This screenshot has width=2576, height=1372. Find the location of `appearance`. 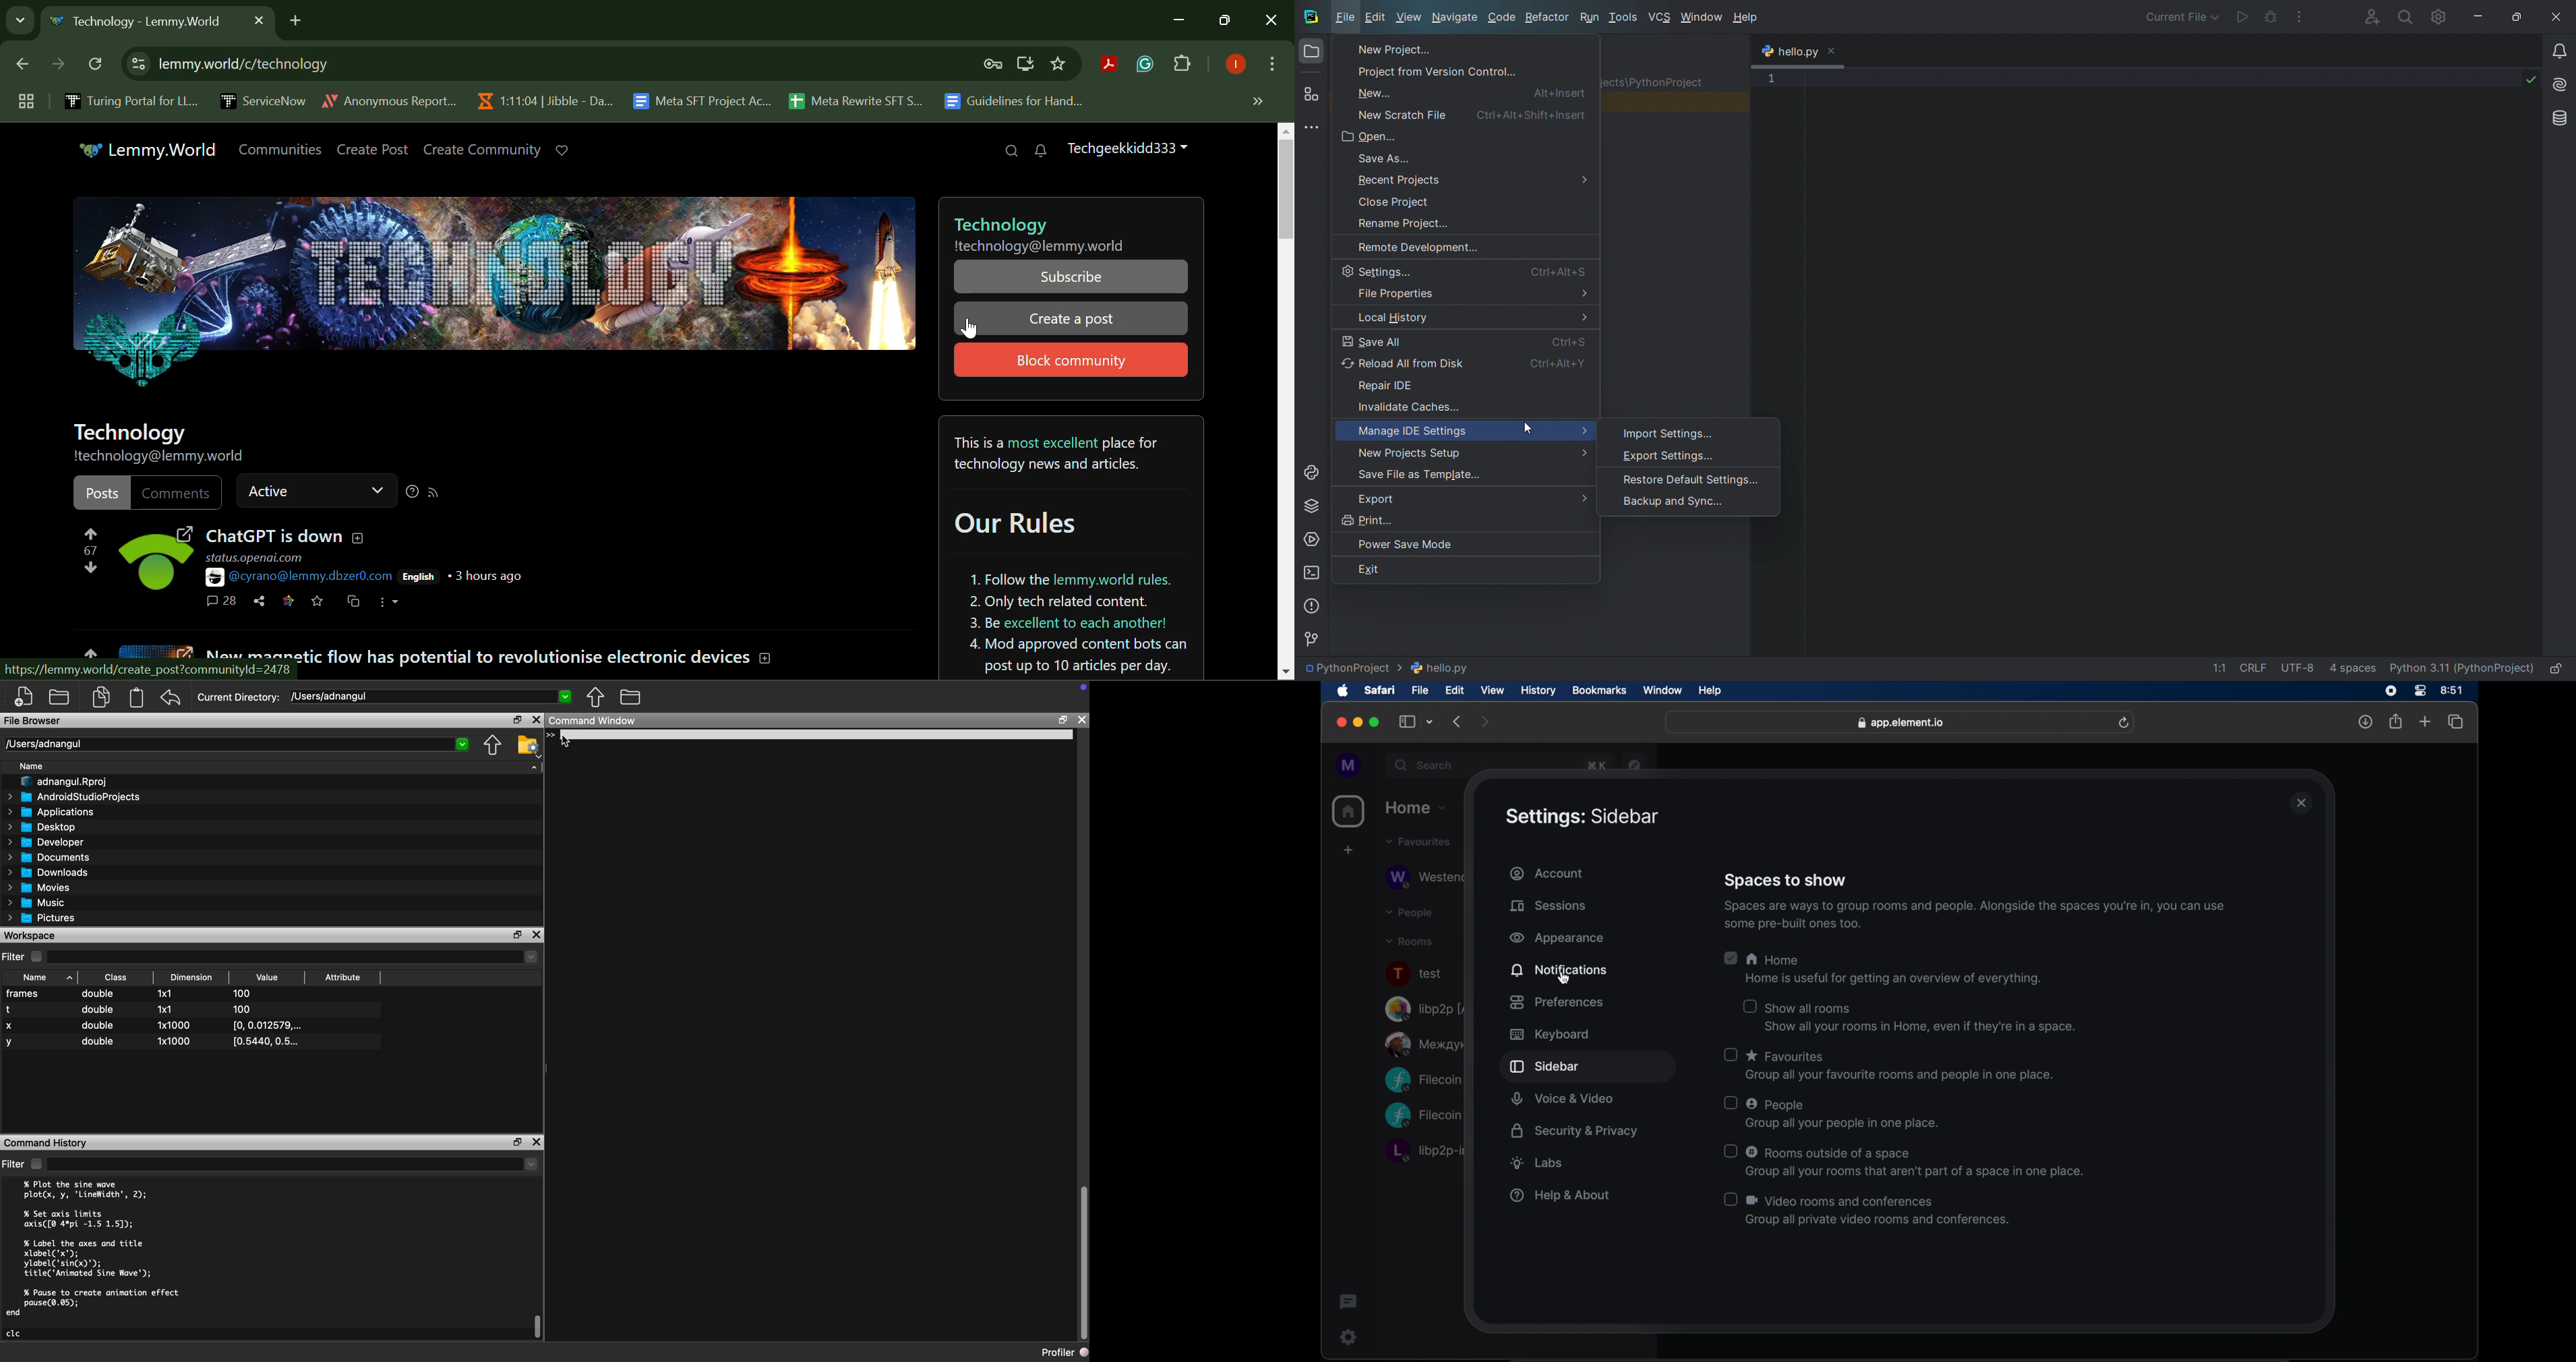

appearance is located at coordinates (1556, 938).